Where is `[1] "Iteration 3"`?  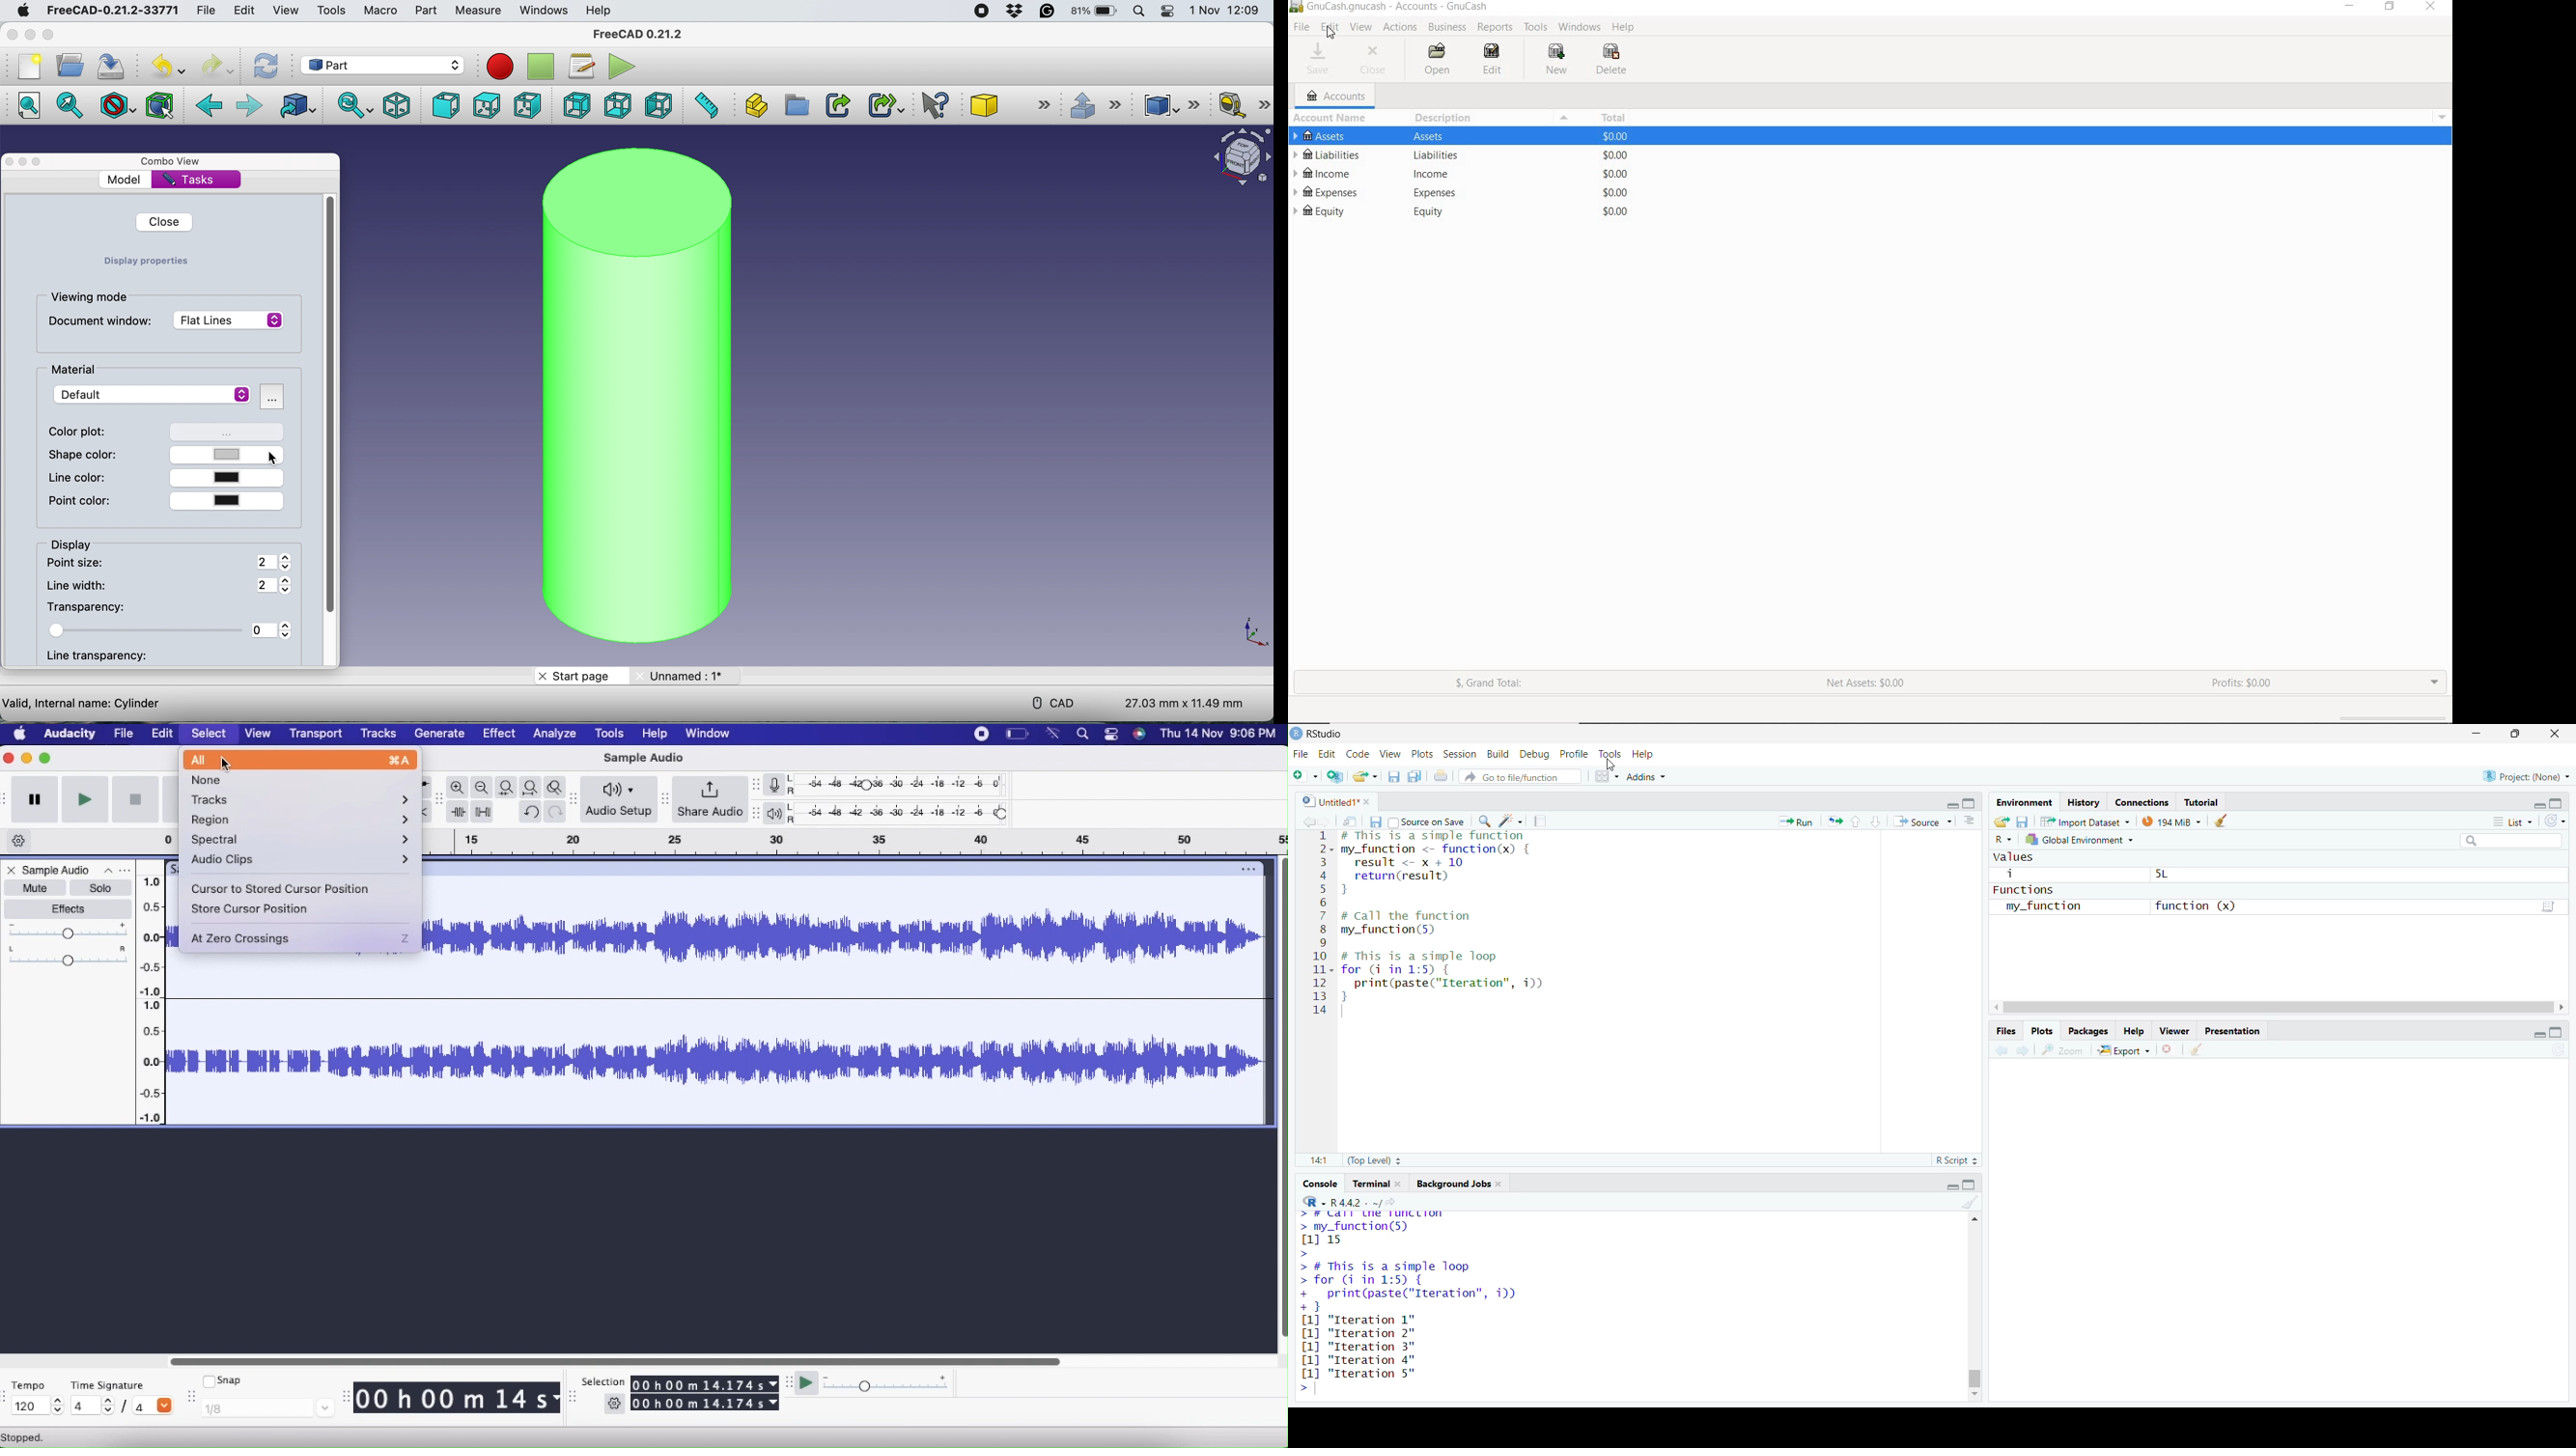
[1] "Iteration 3" is located at coordinates (1356, 1360).